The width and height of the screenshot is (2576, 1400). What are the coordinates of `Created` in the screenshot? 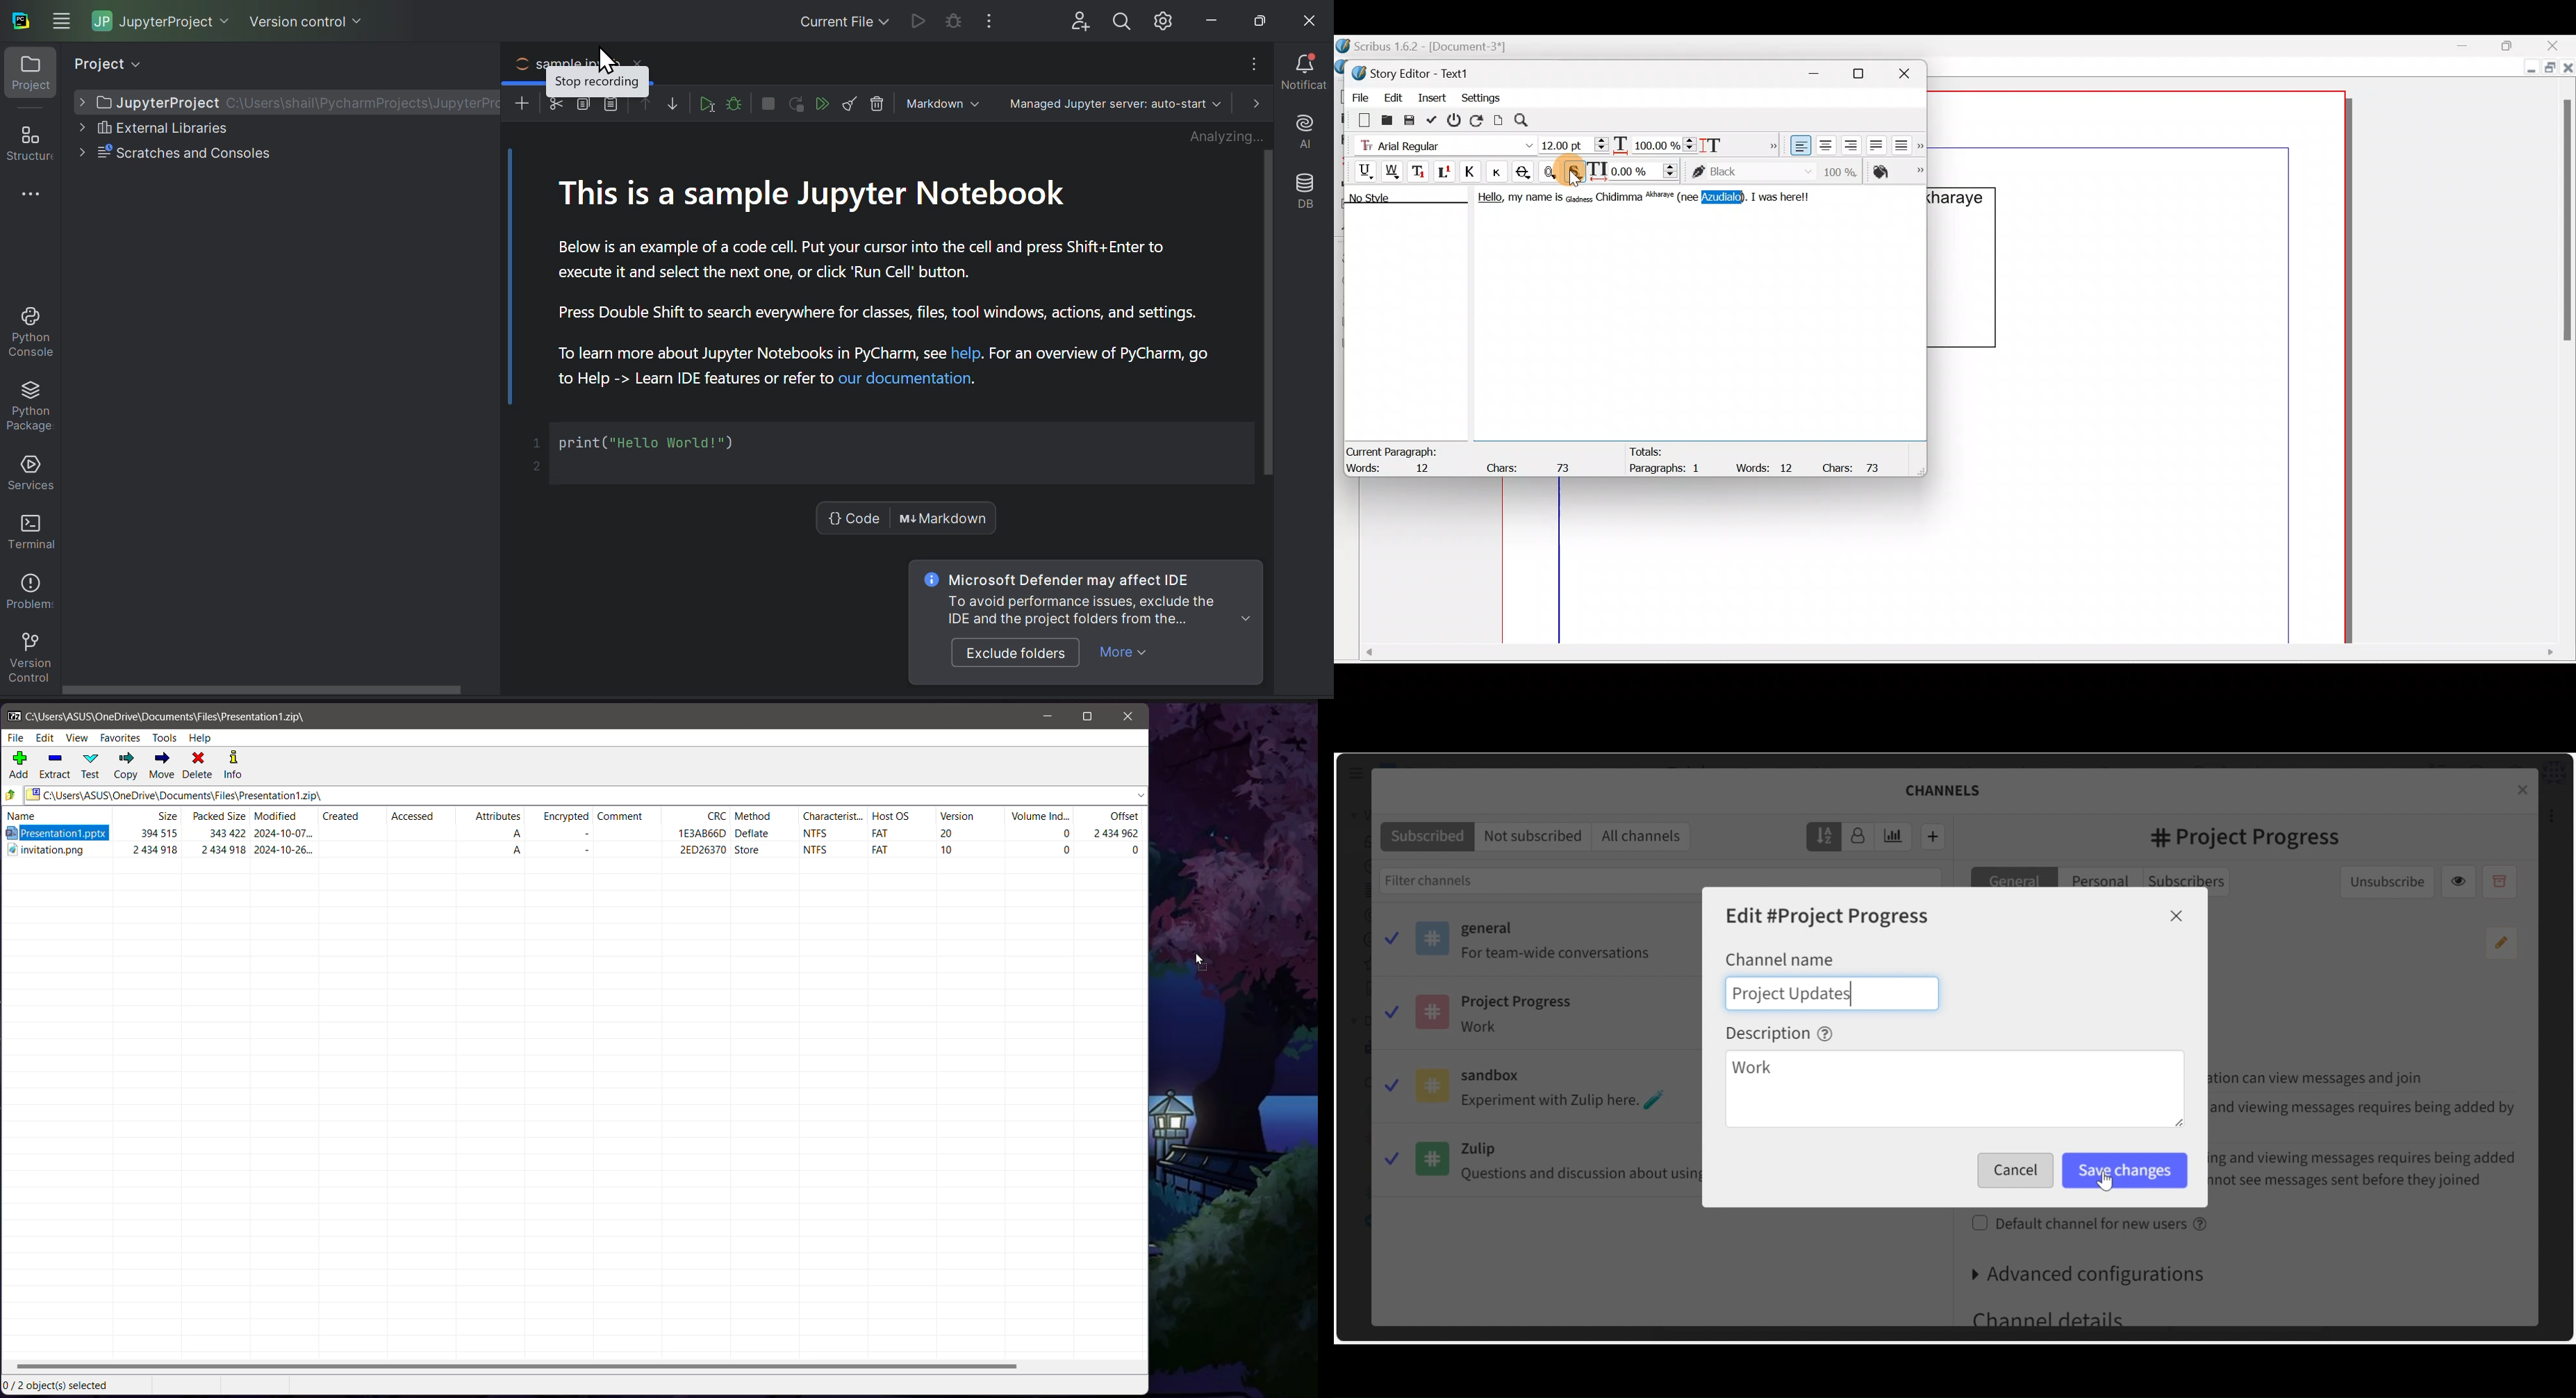 It's located at (340, 816).